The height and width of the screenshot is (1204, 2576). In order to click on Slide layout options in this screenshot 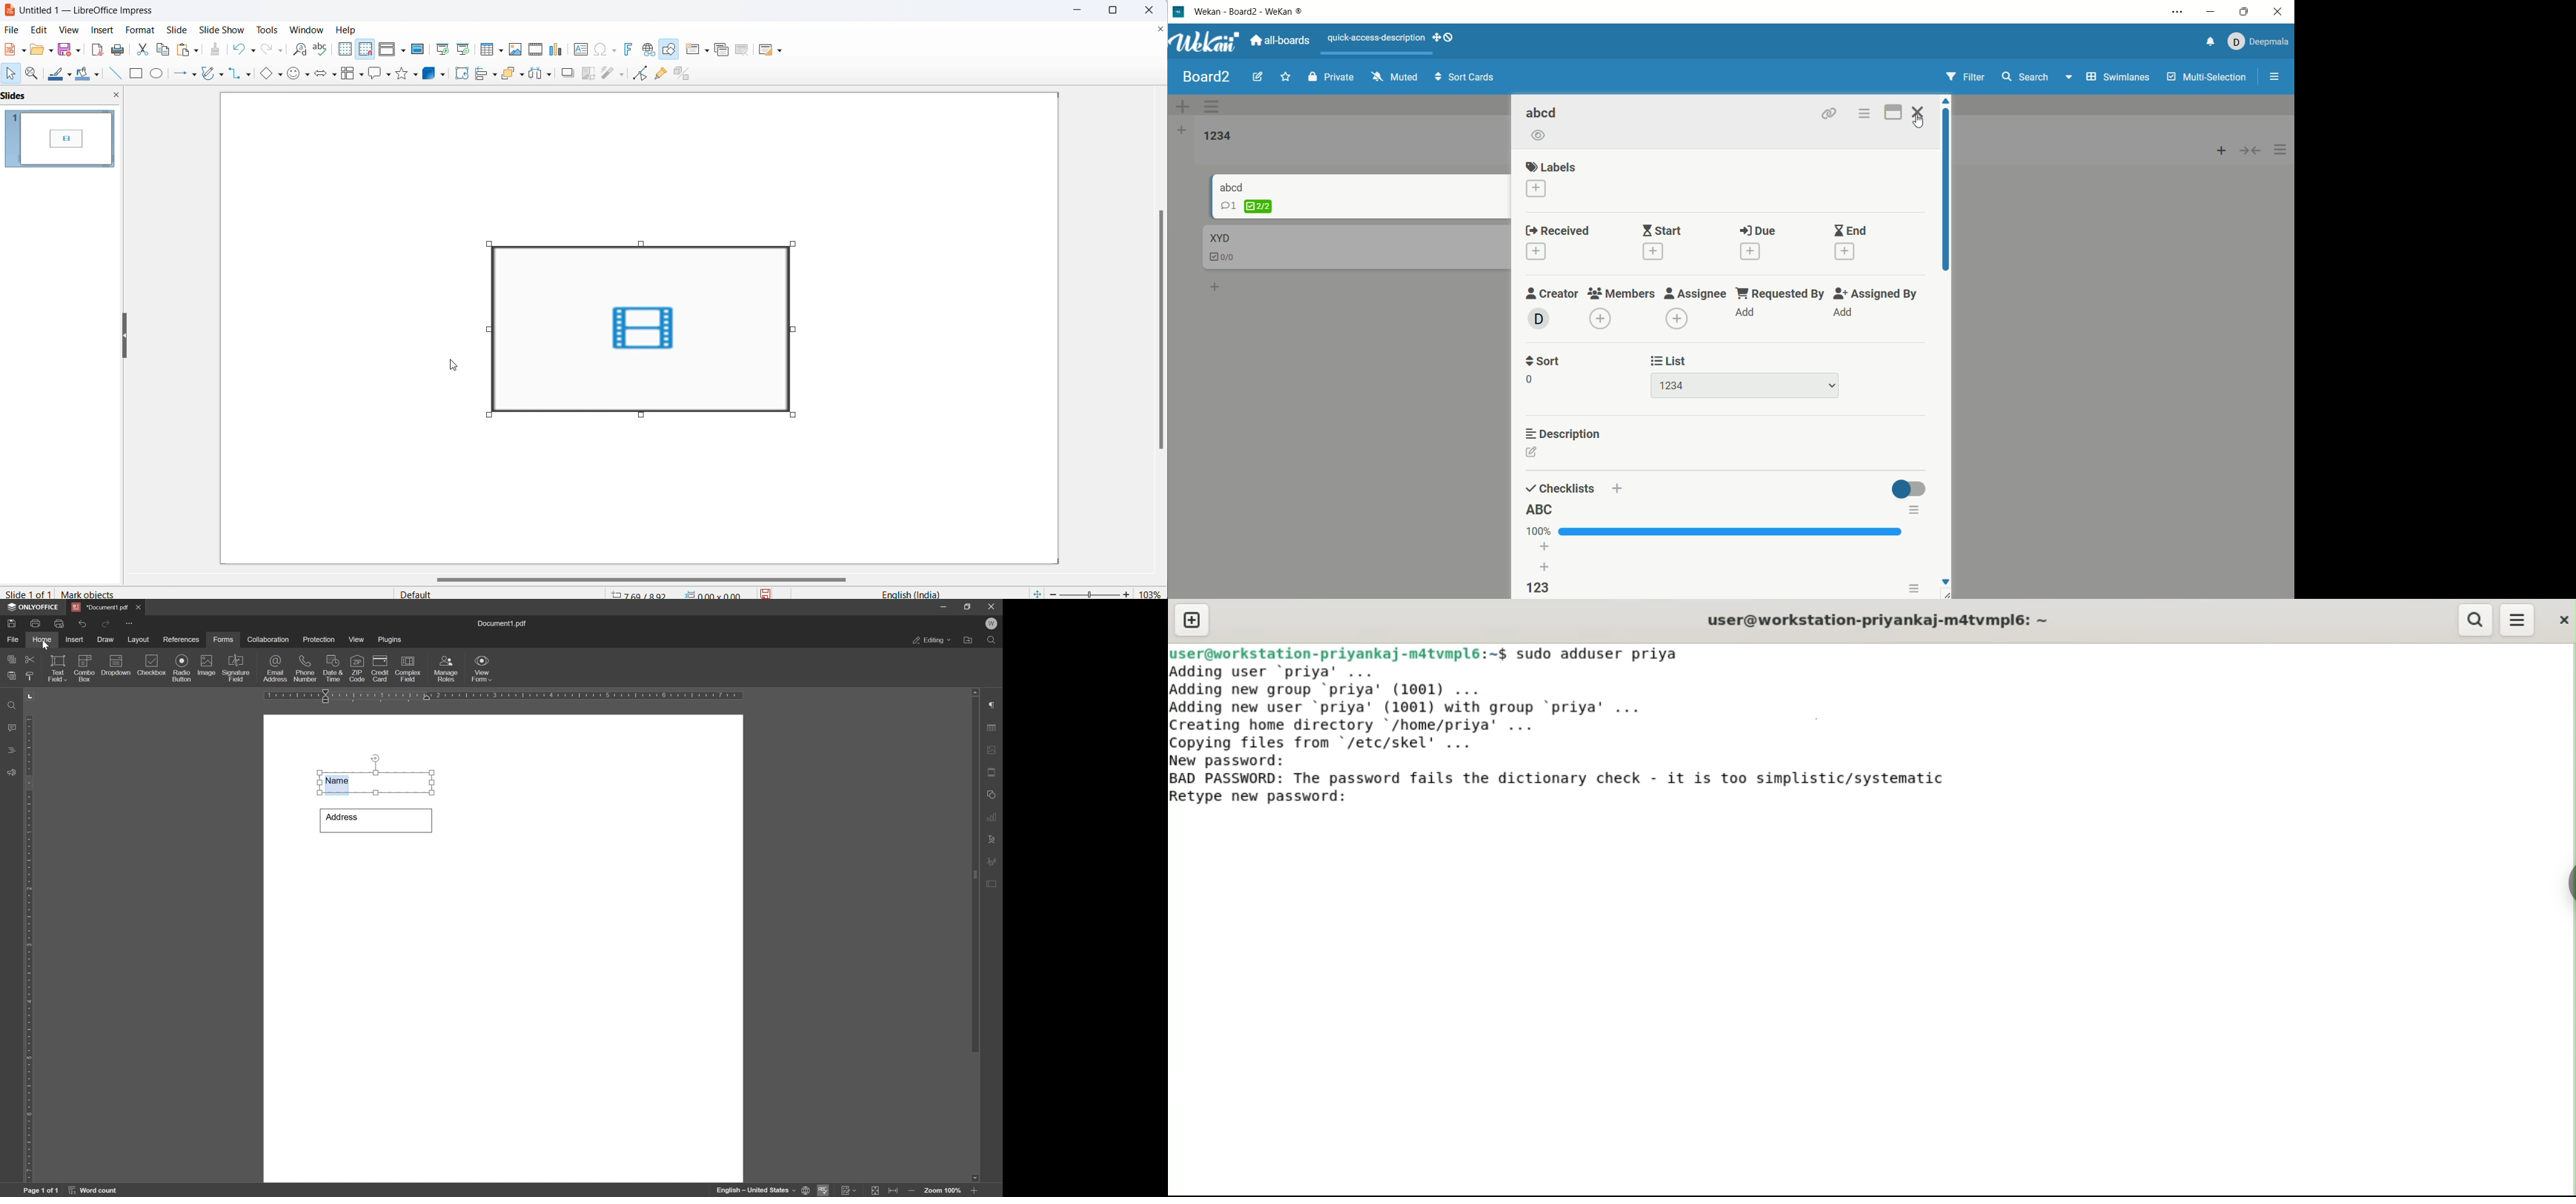, I will do `click(780, 50)`.